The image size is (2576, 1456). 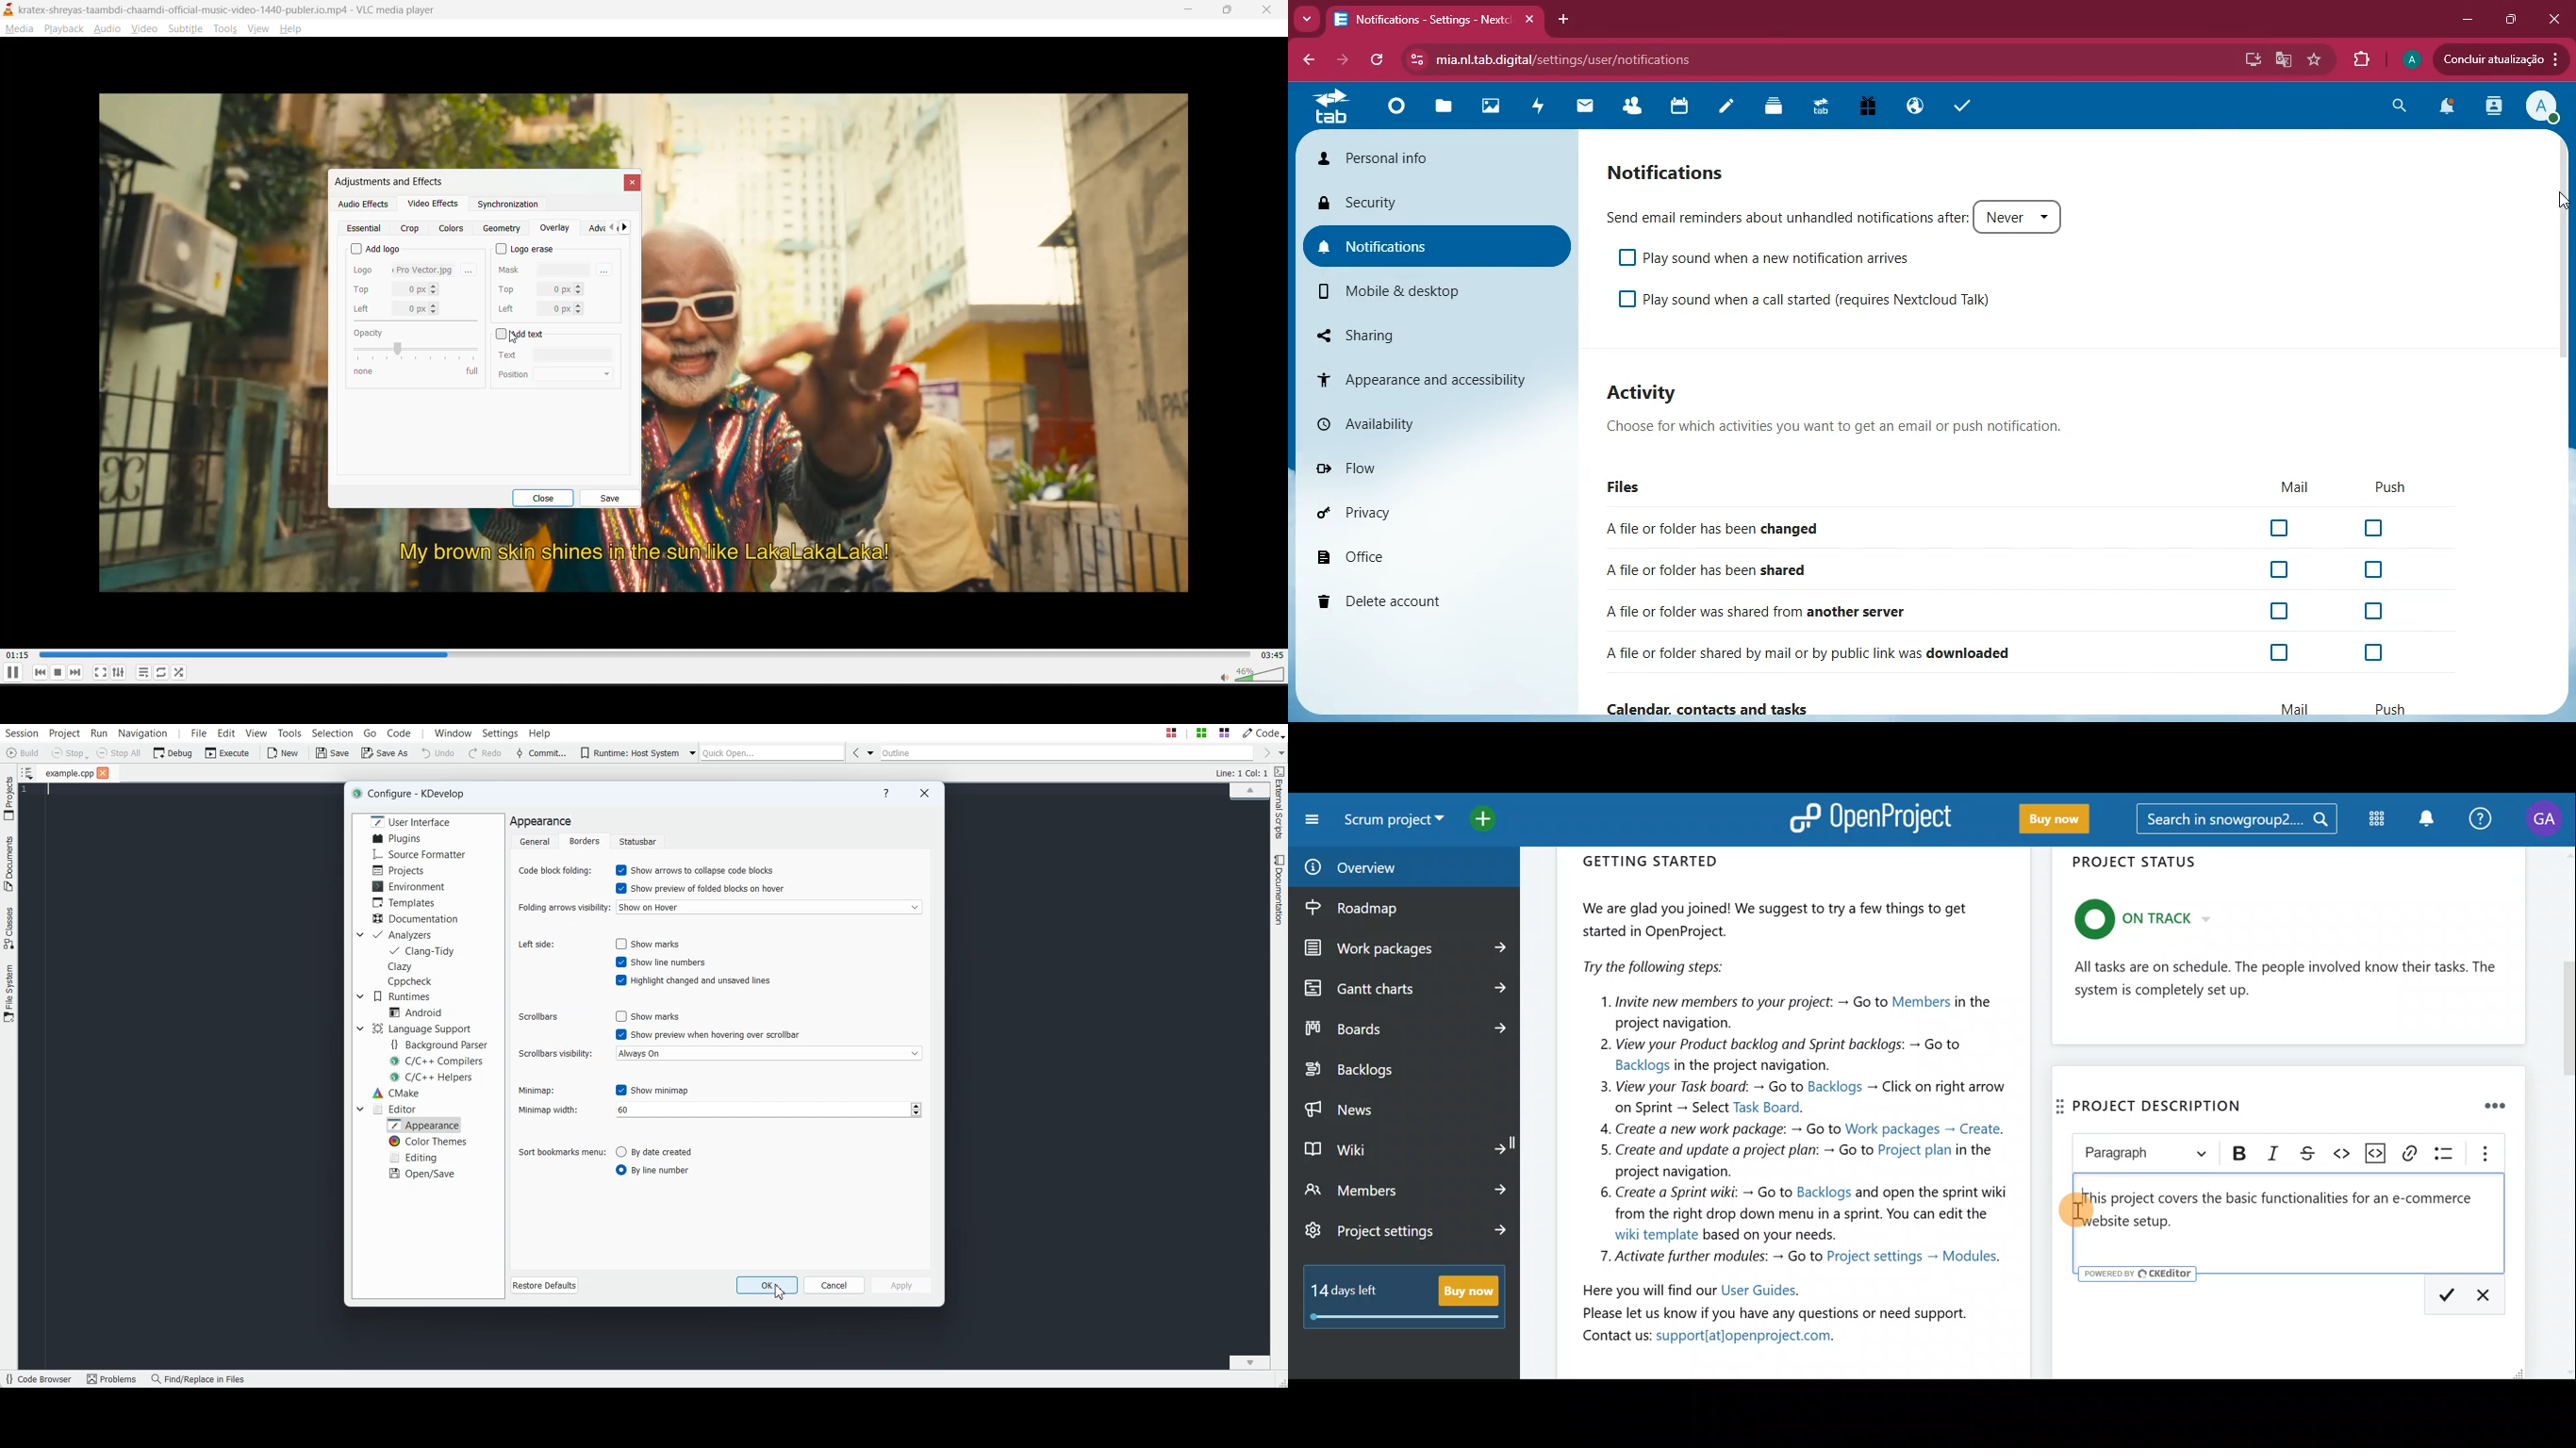 I want to click on off, so click(x=2284, y=568).